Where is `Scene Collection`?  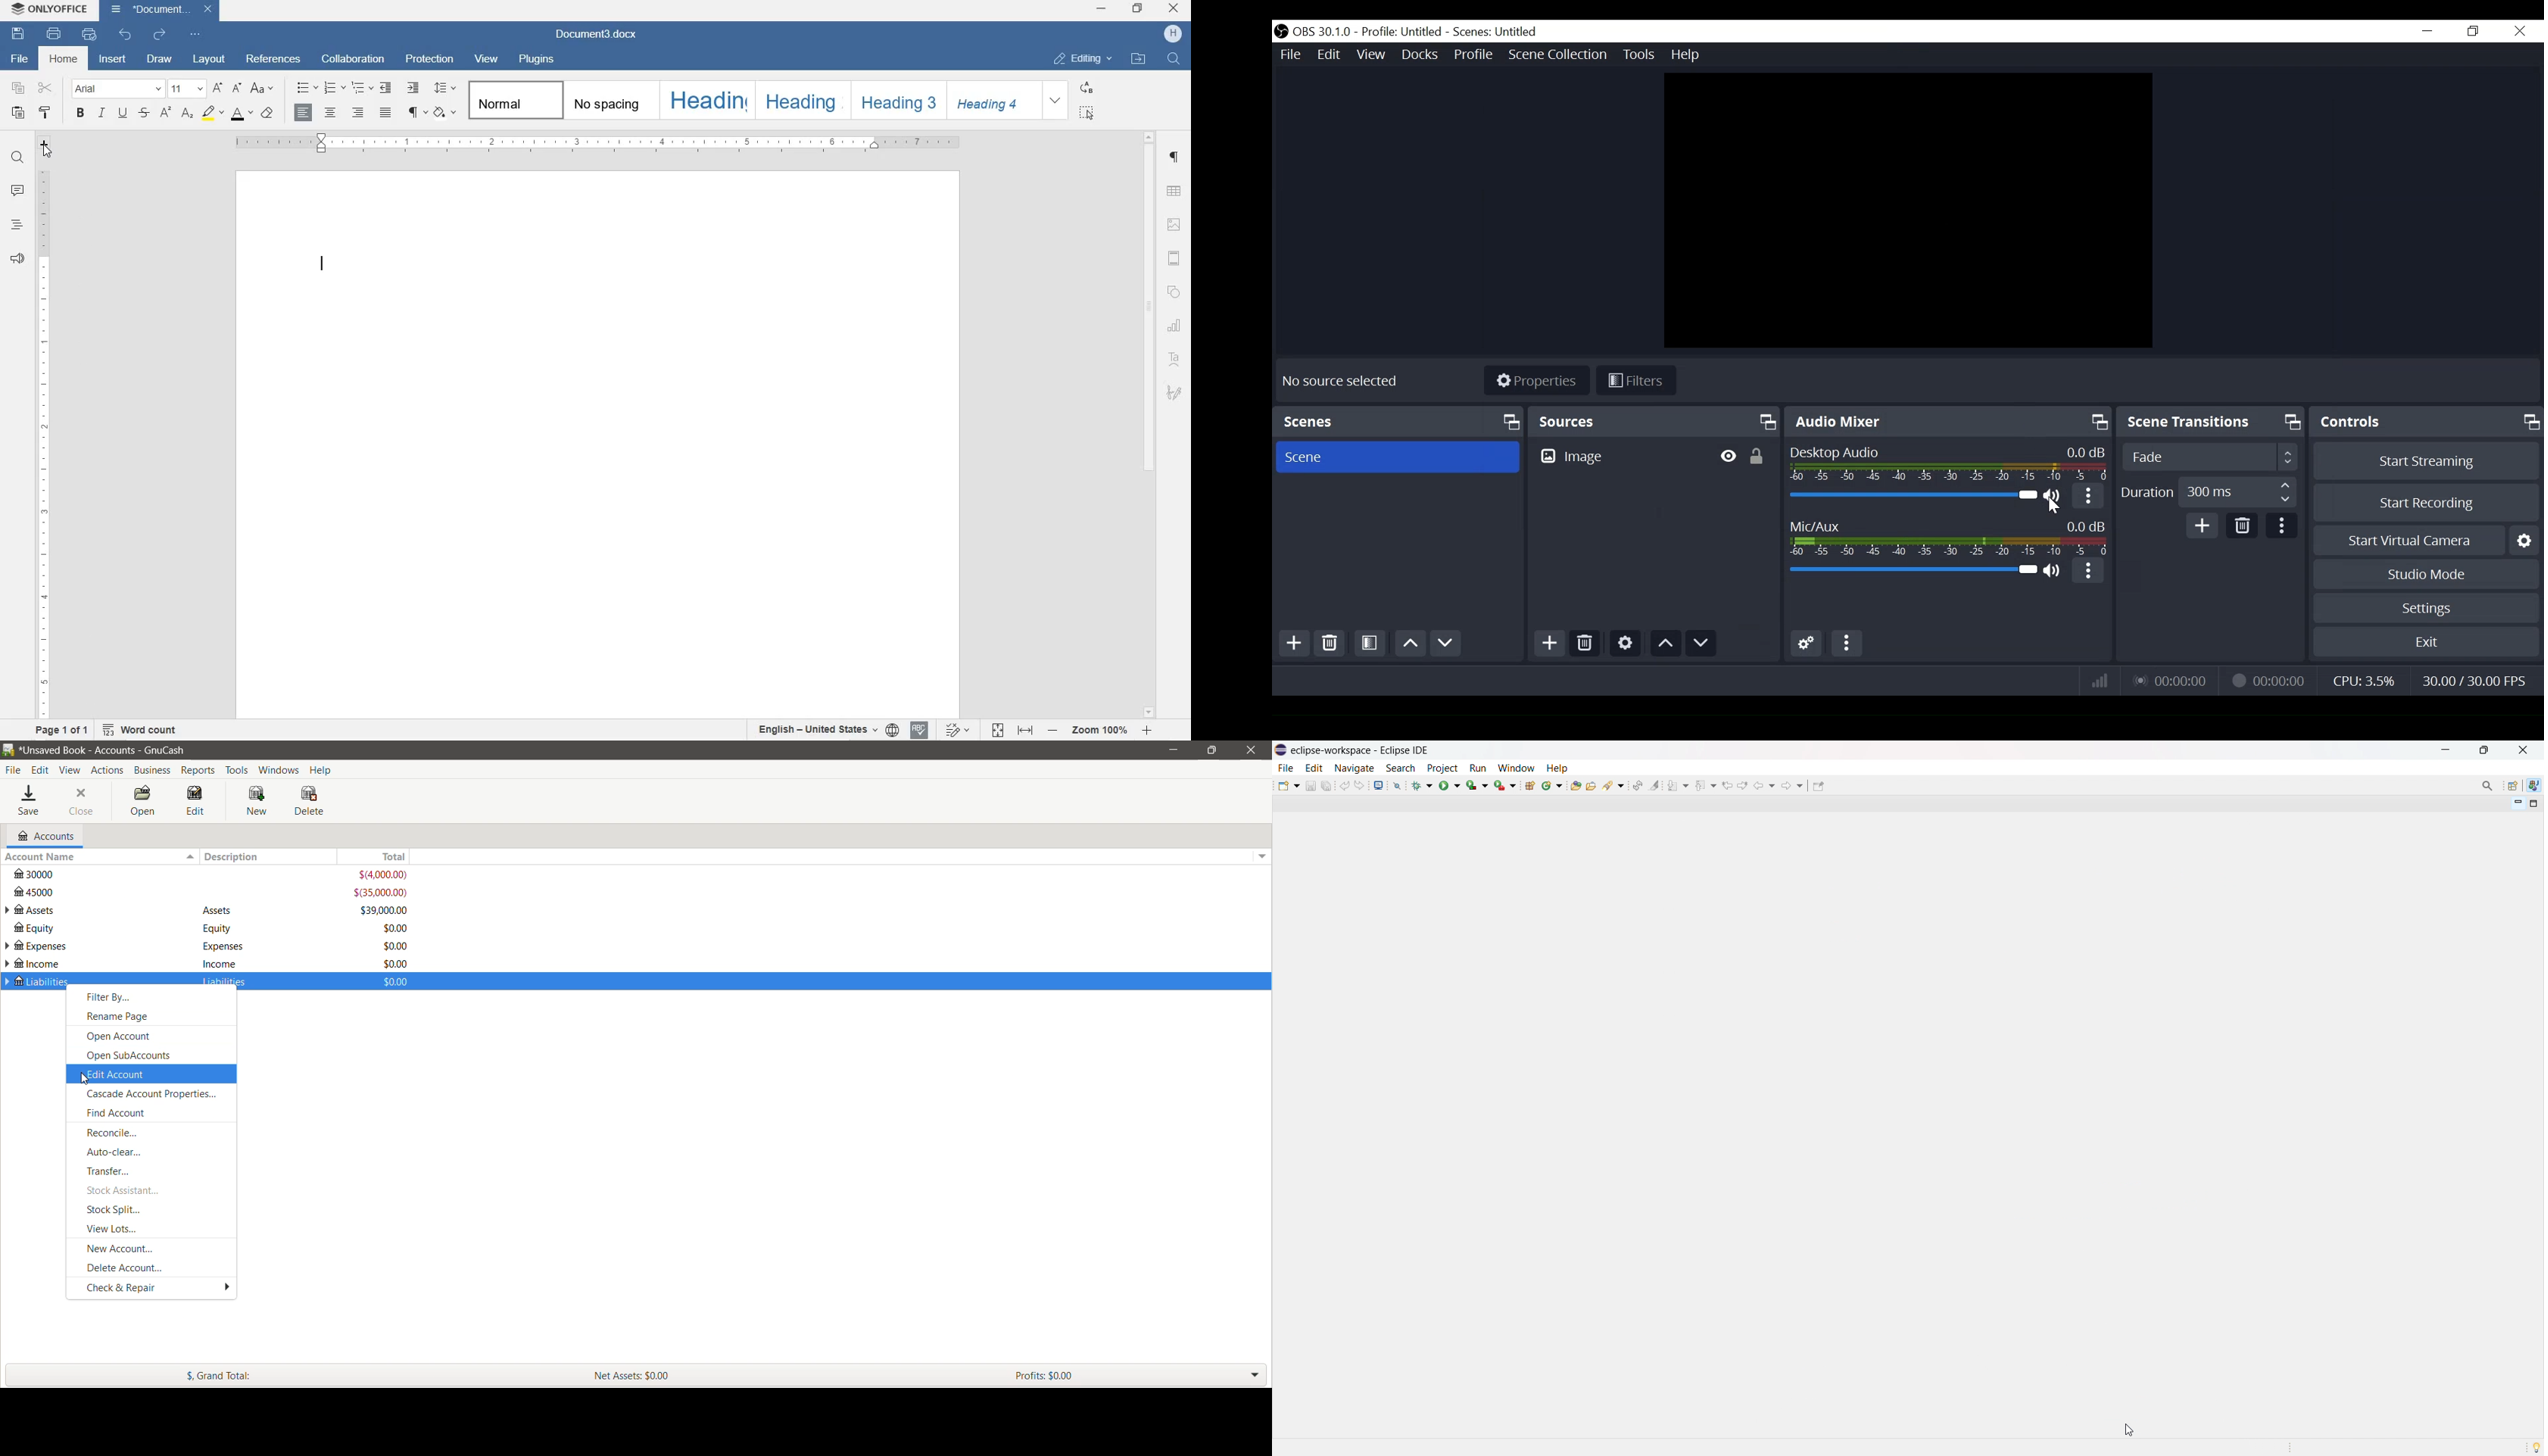
Scene Collection is located at coordinates (1560, 55).